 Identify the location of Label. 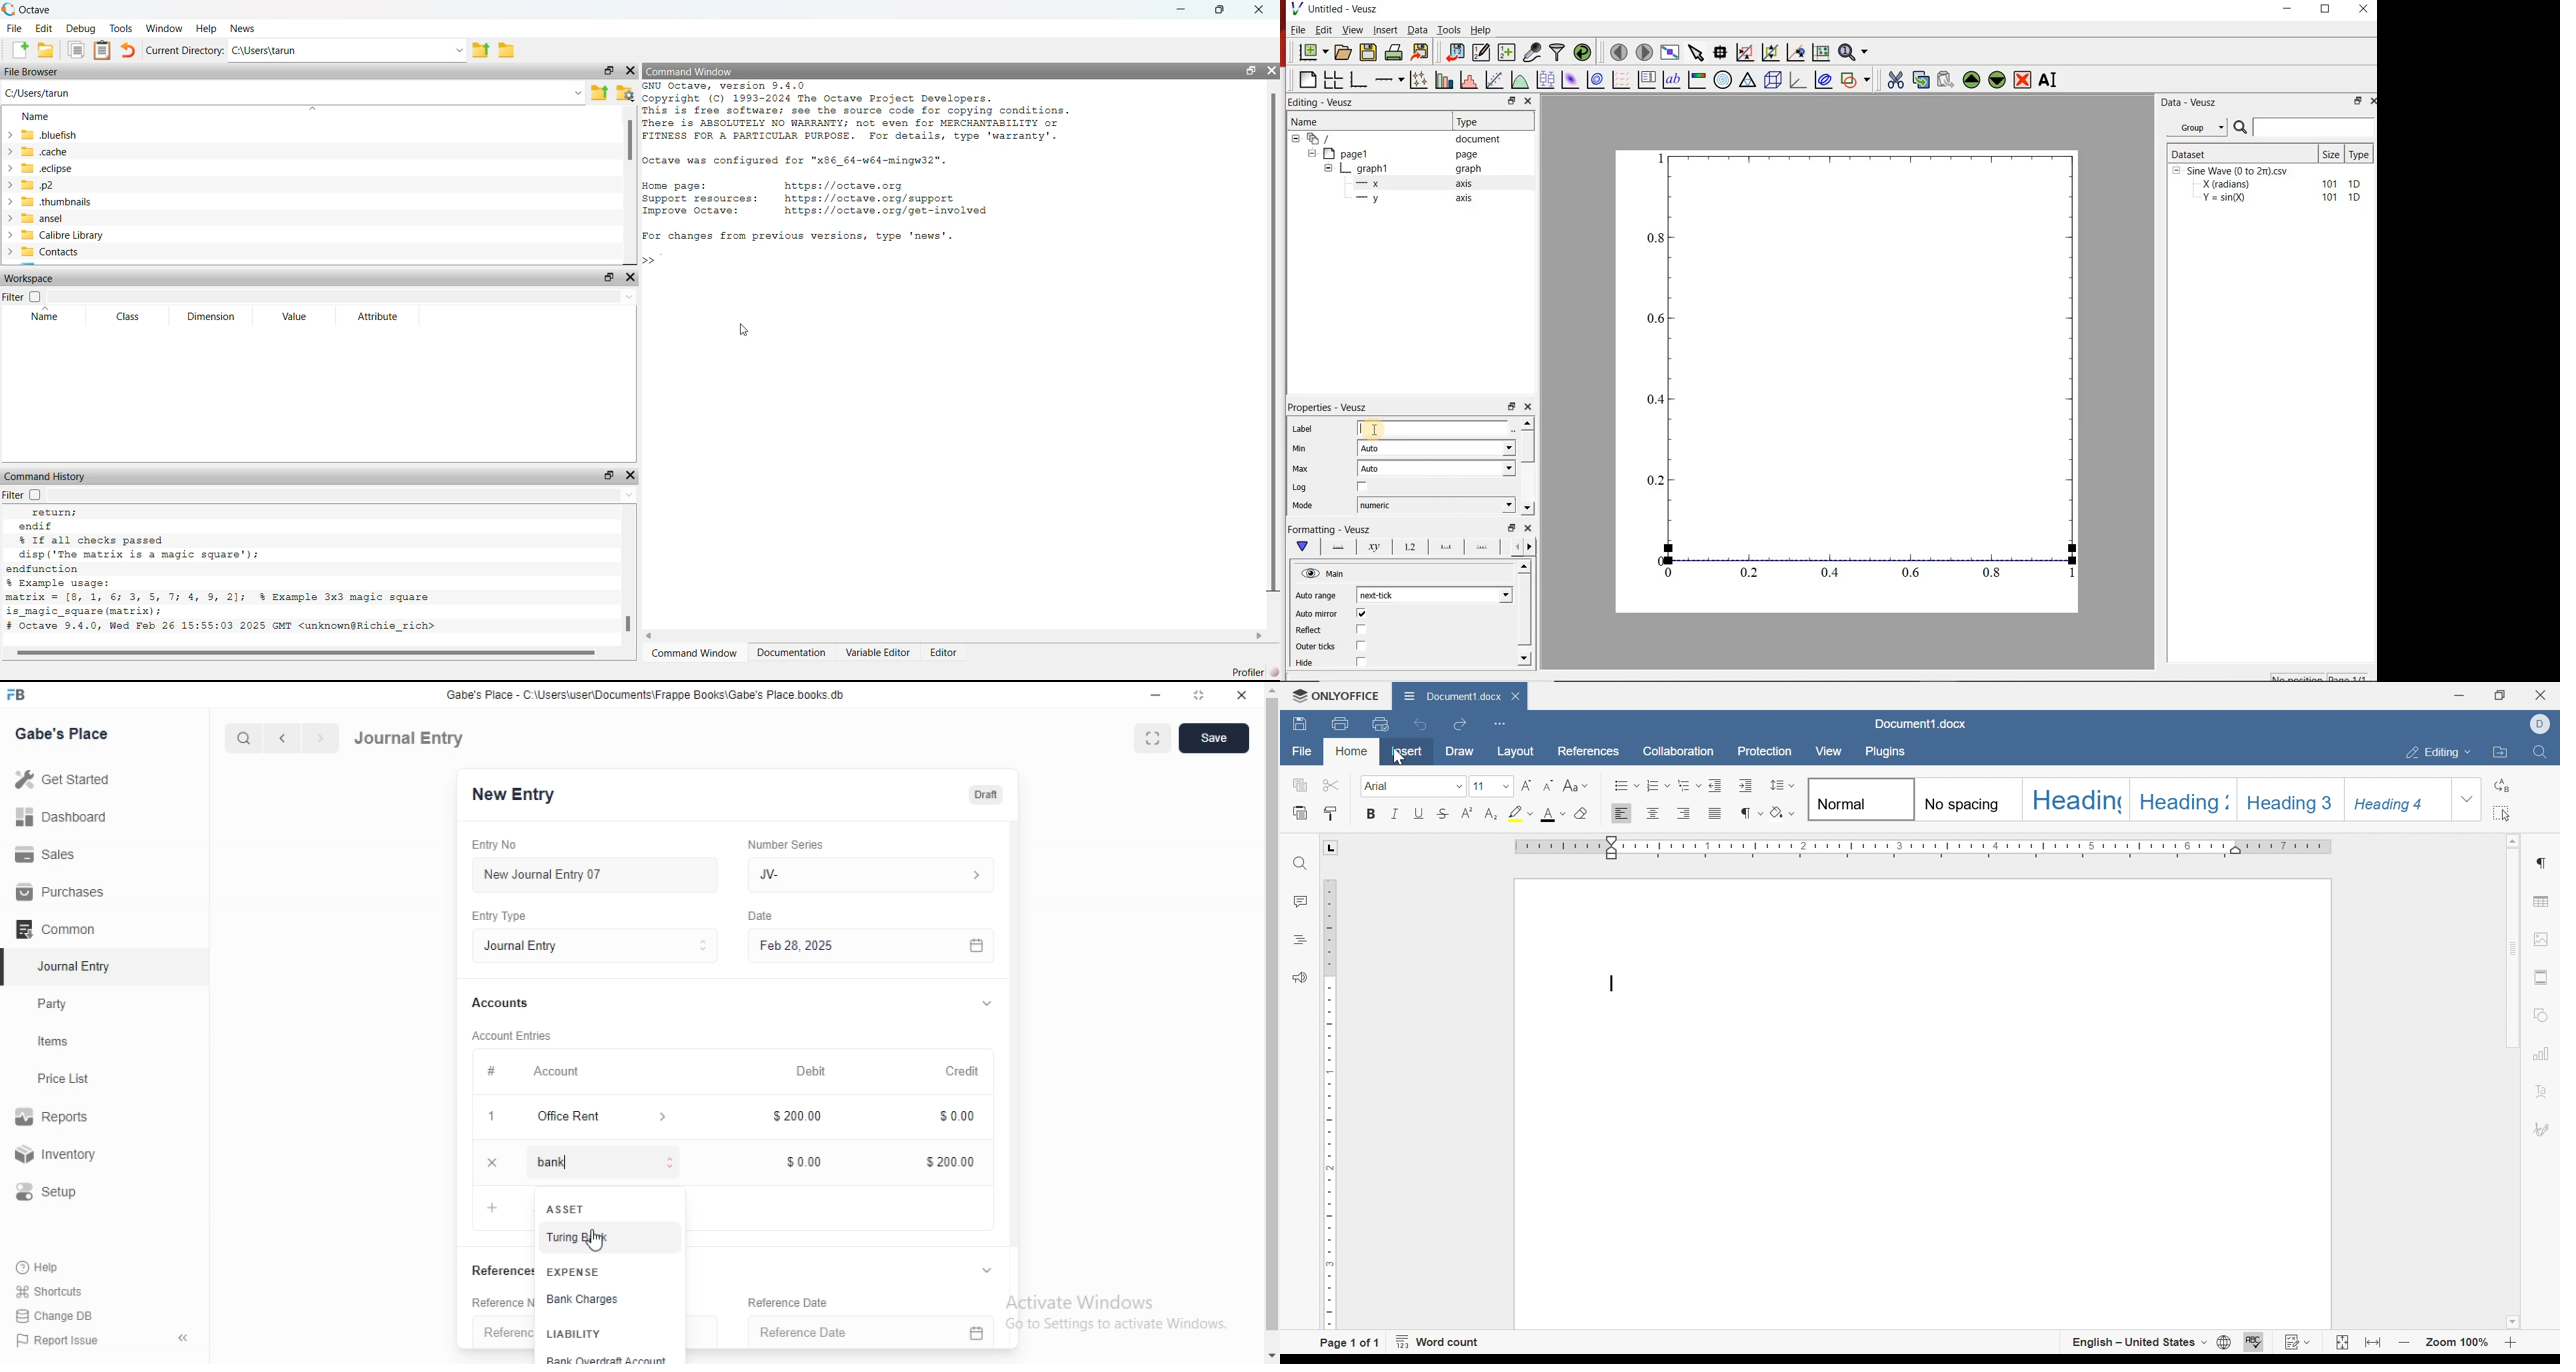
(1303, 429).